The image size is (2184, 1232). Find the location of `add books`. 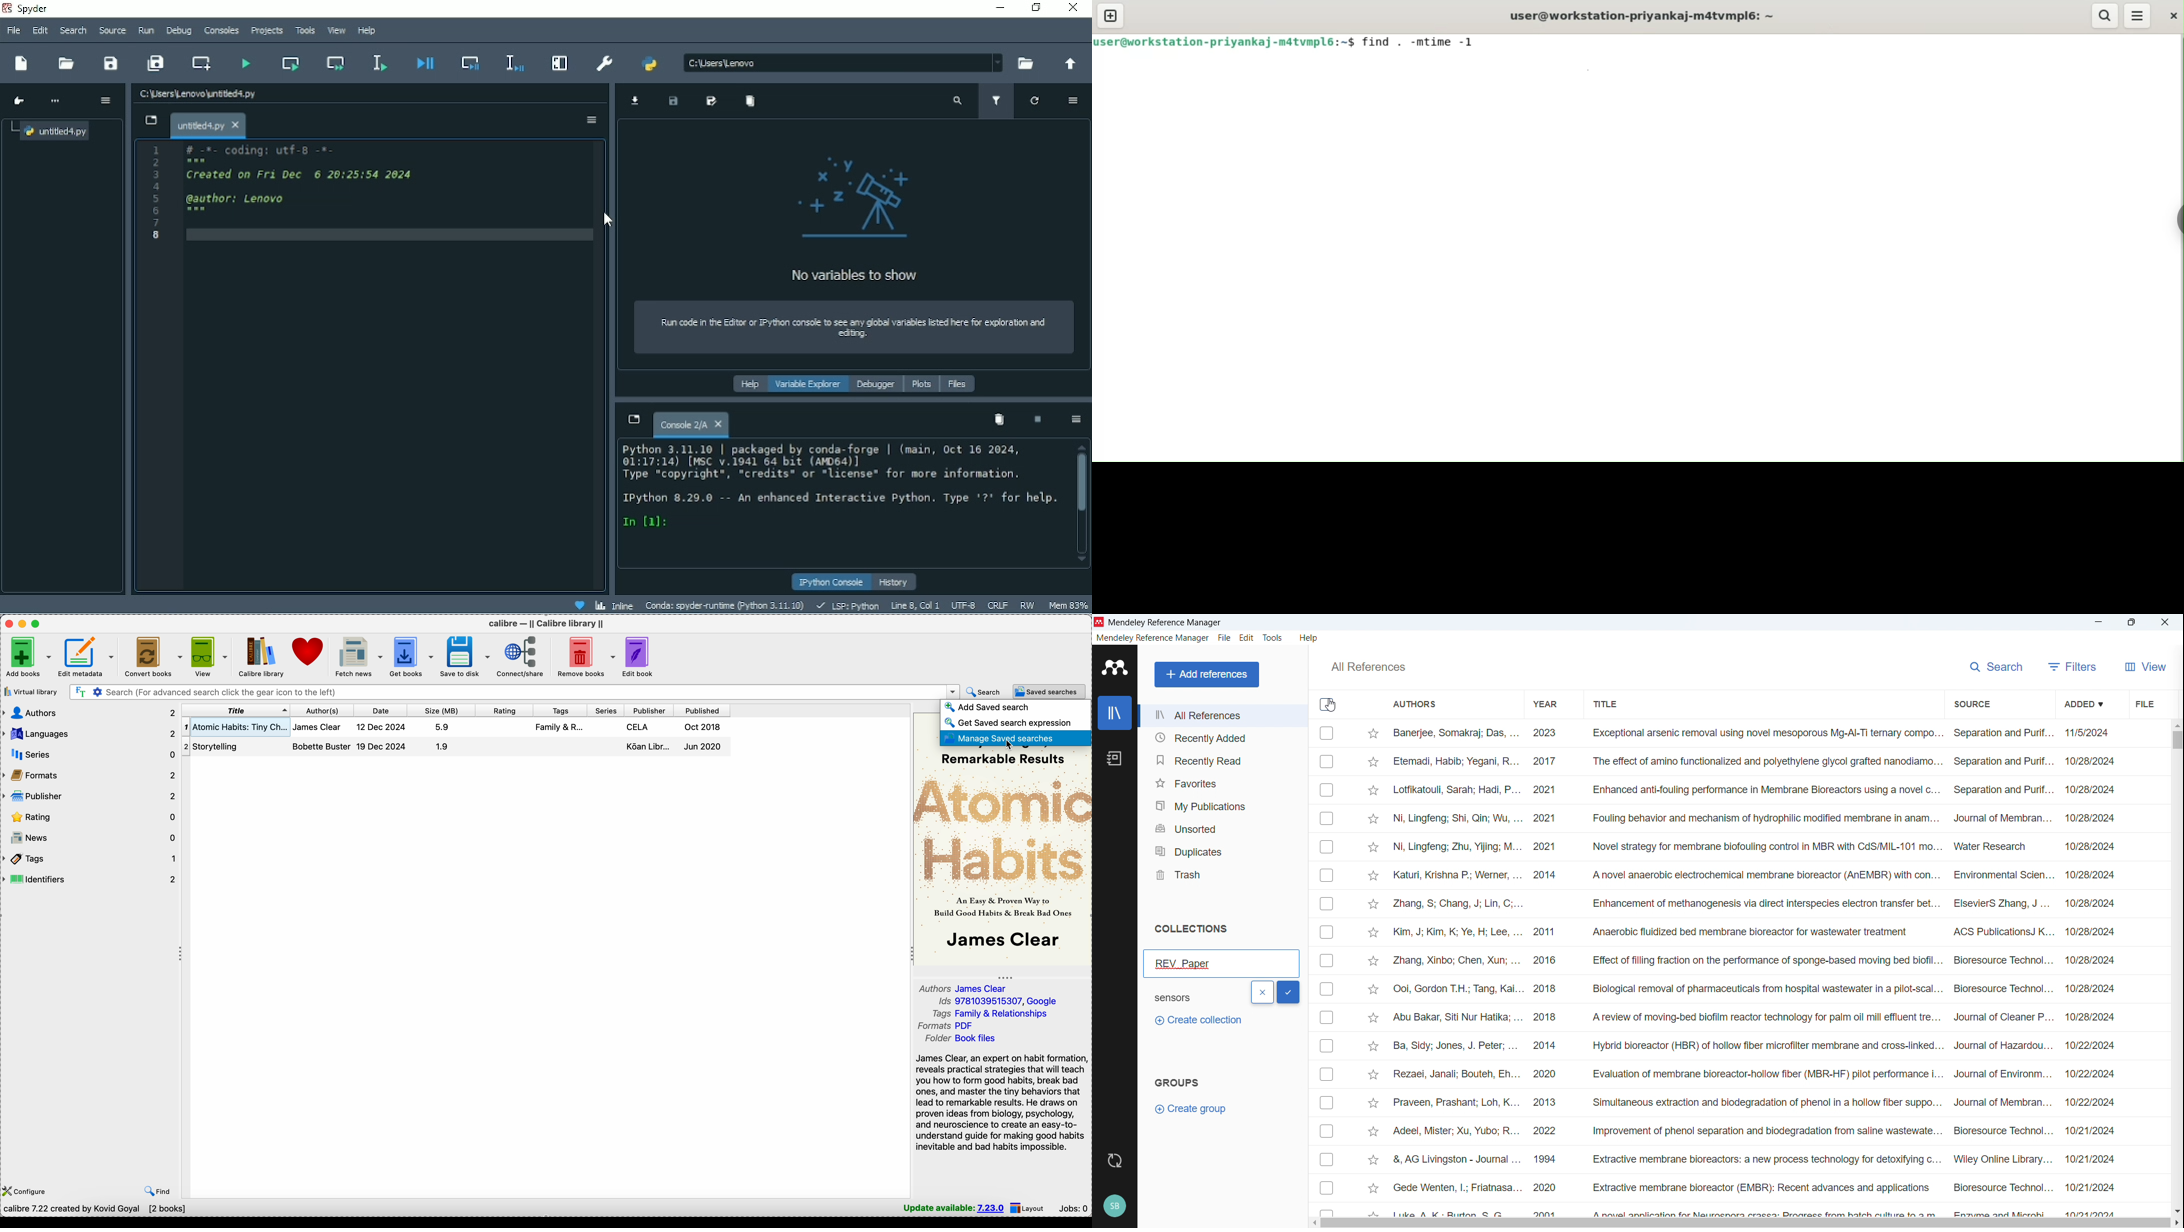

add books is located at coordinates (28, 657).